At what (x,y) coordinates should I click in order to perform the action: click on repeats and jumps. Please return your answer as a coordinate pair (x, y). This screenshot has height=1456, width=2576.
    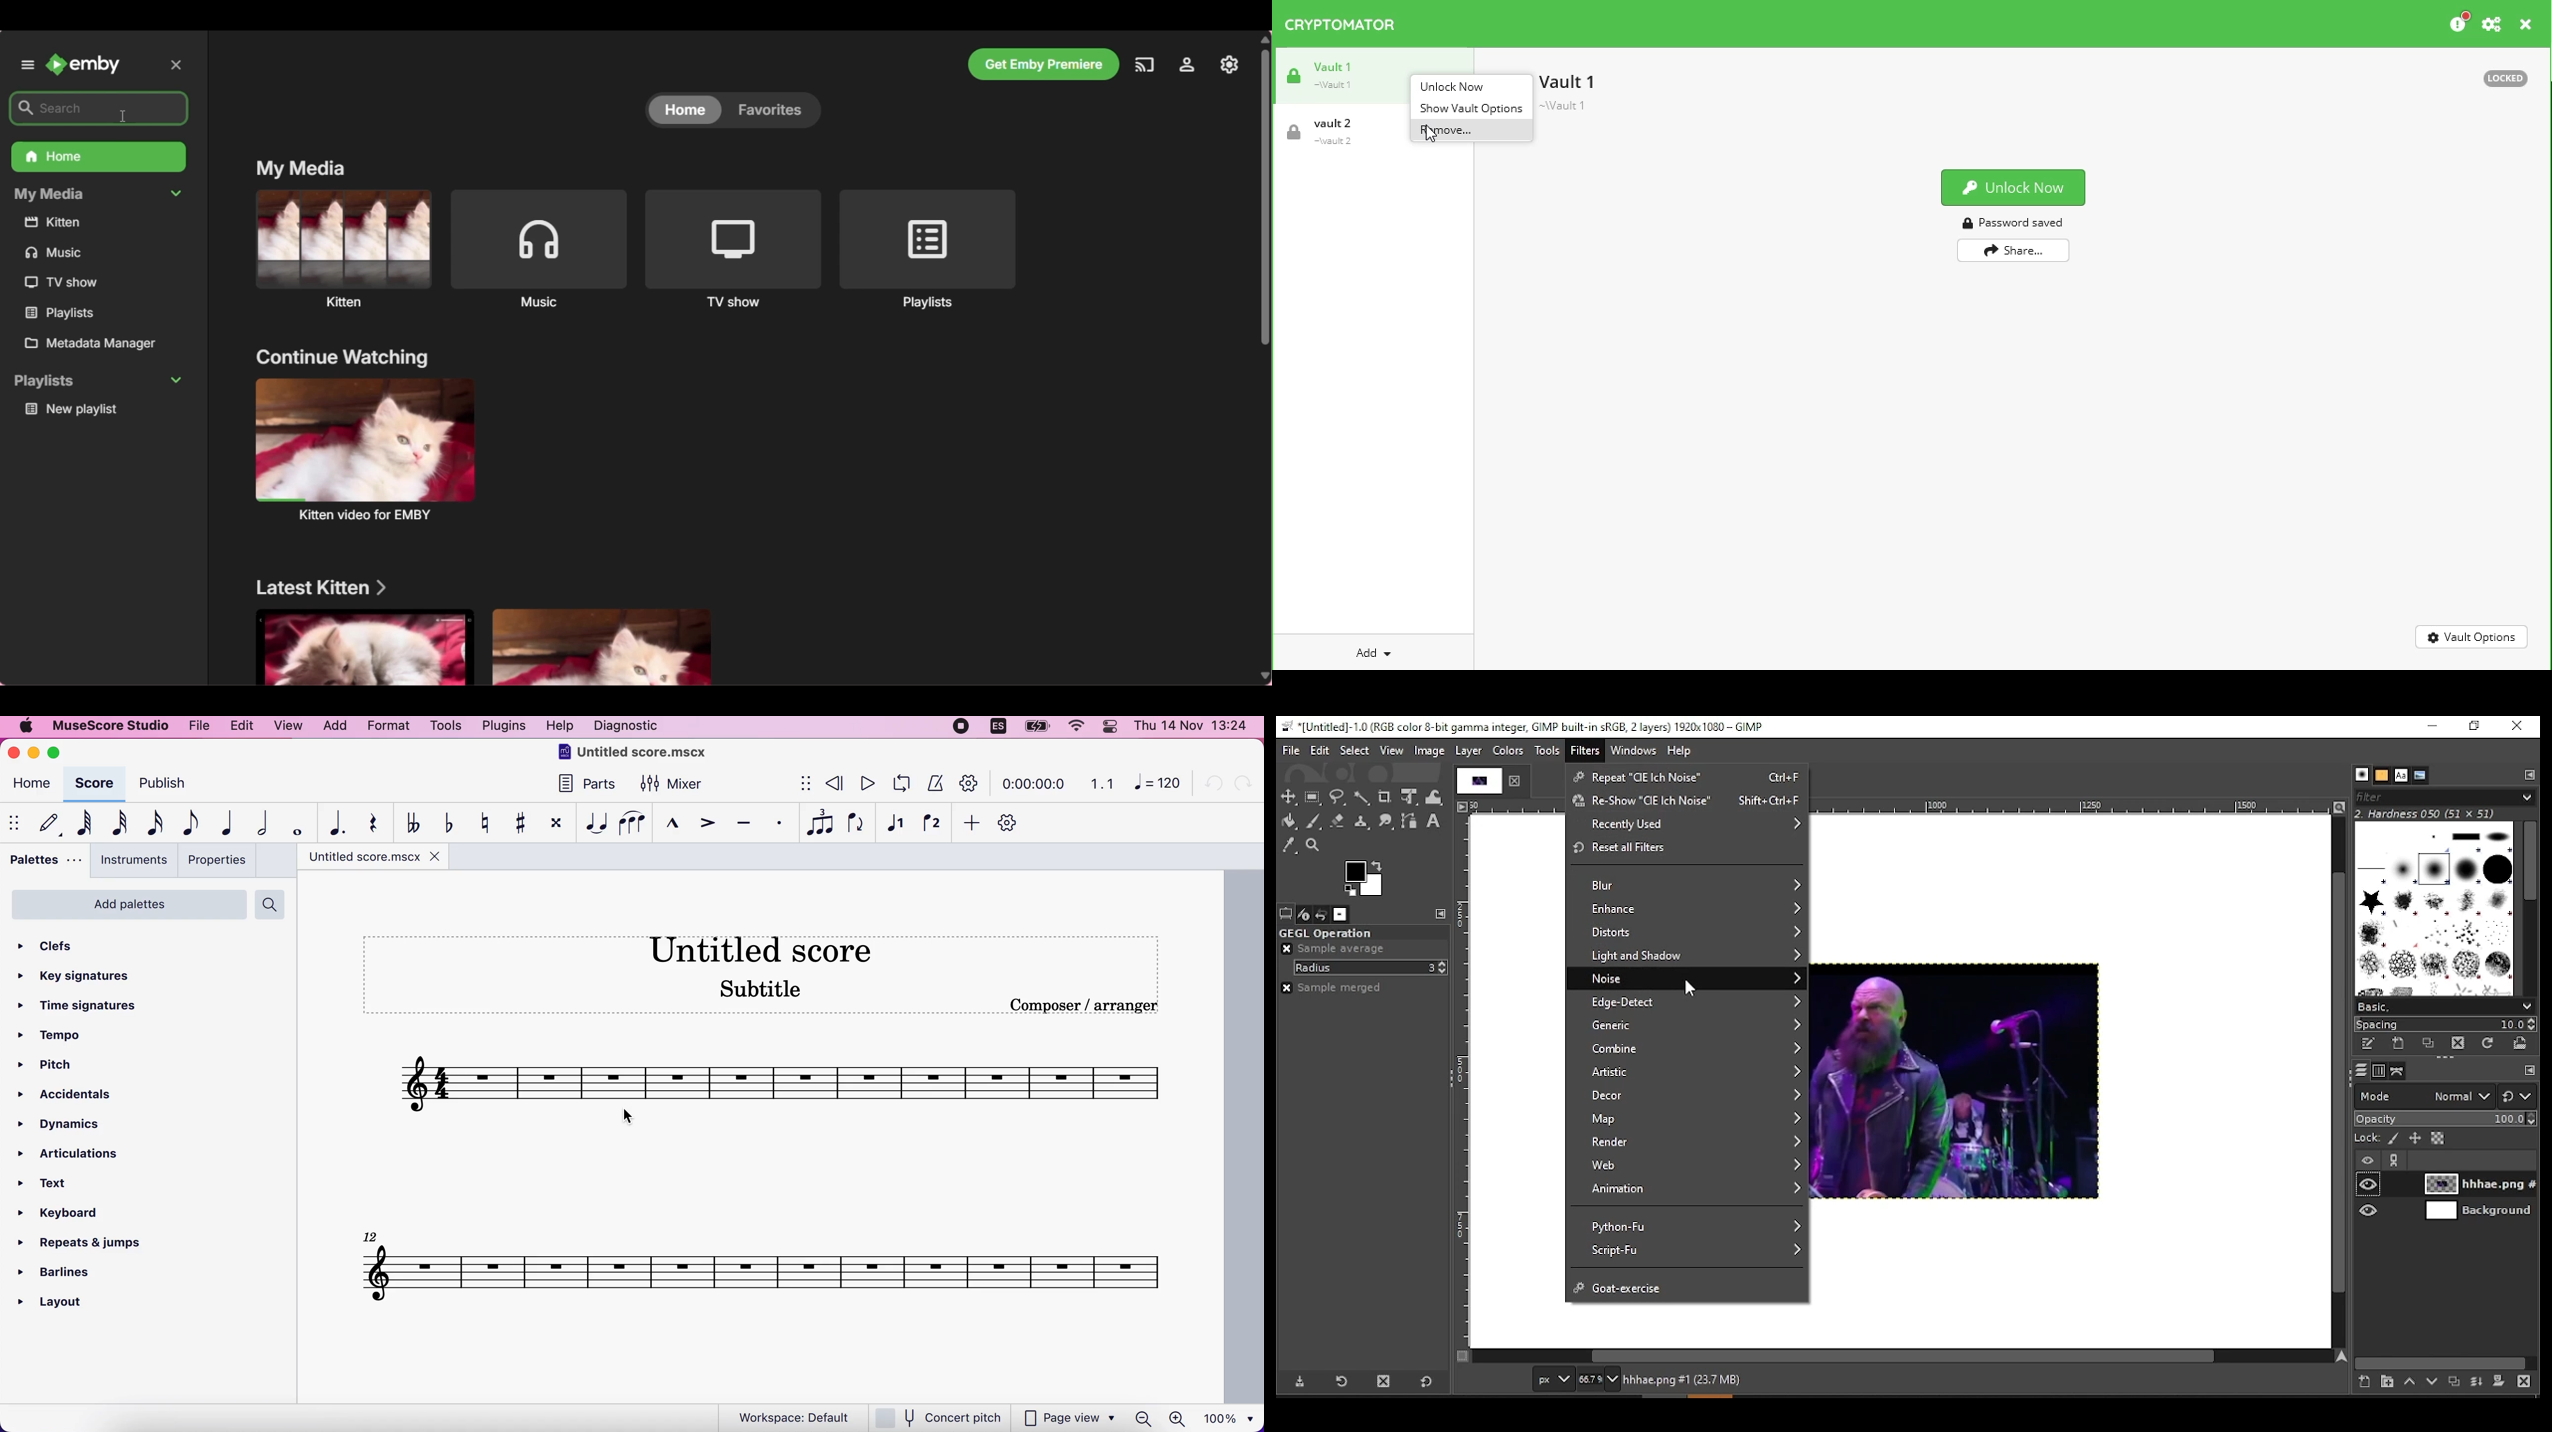
    Looking at the image, I should click on (88, 1244).